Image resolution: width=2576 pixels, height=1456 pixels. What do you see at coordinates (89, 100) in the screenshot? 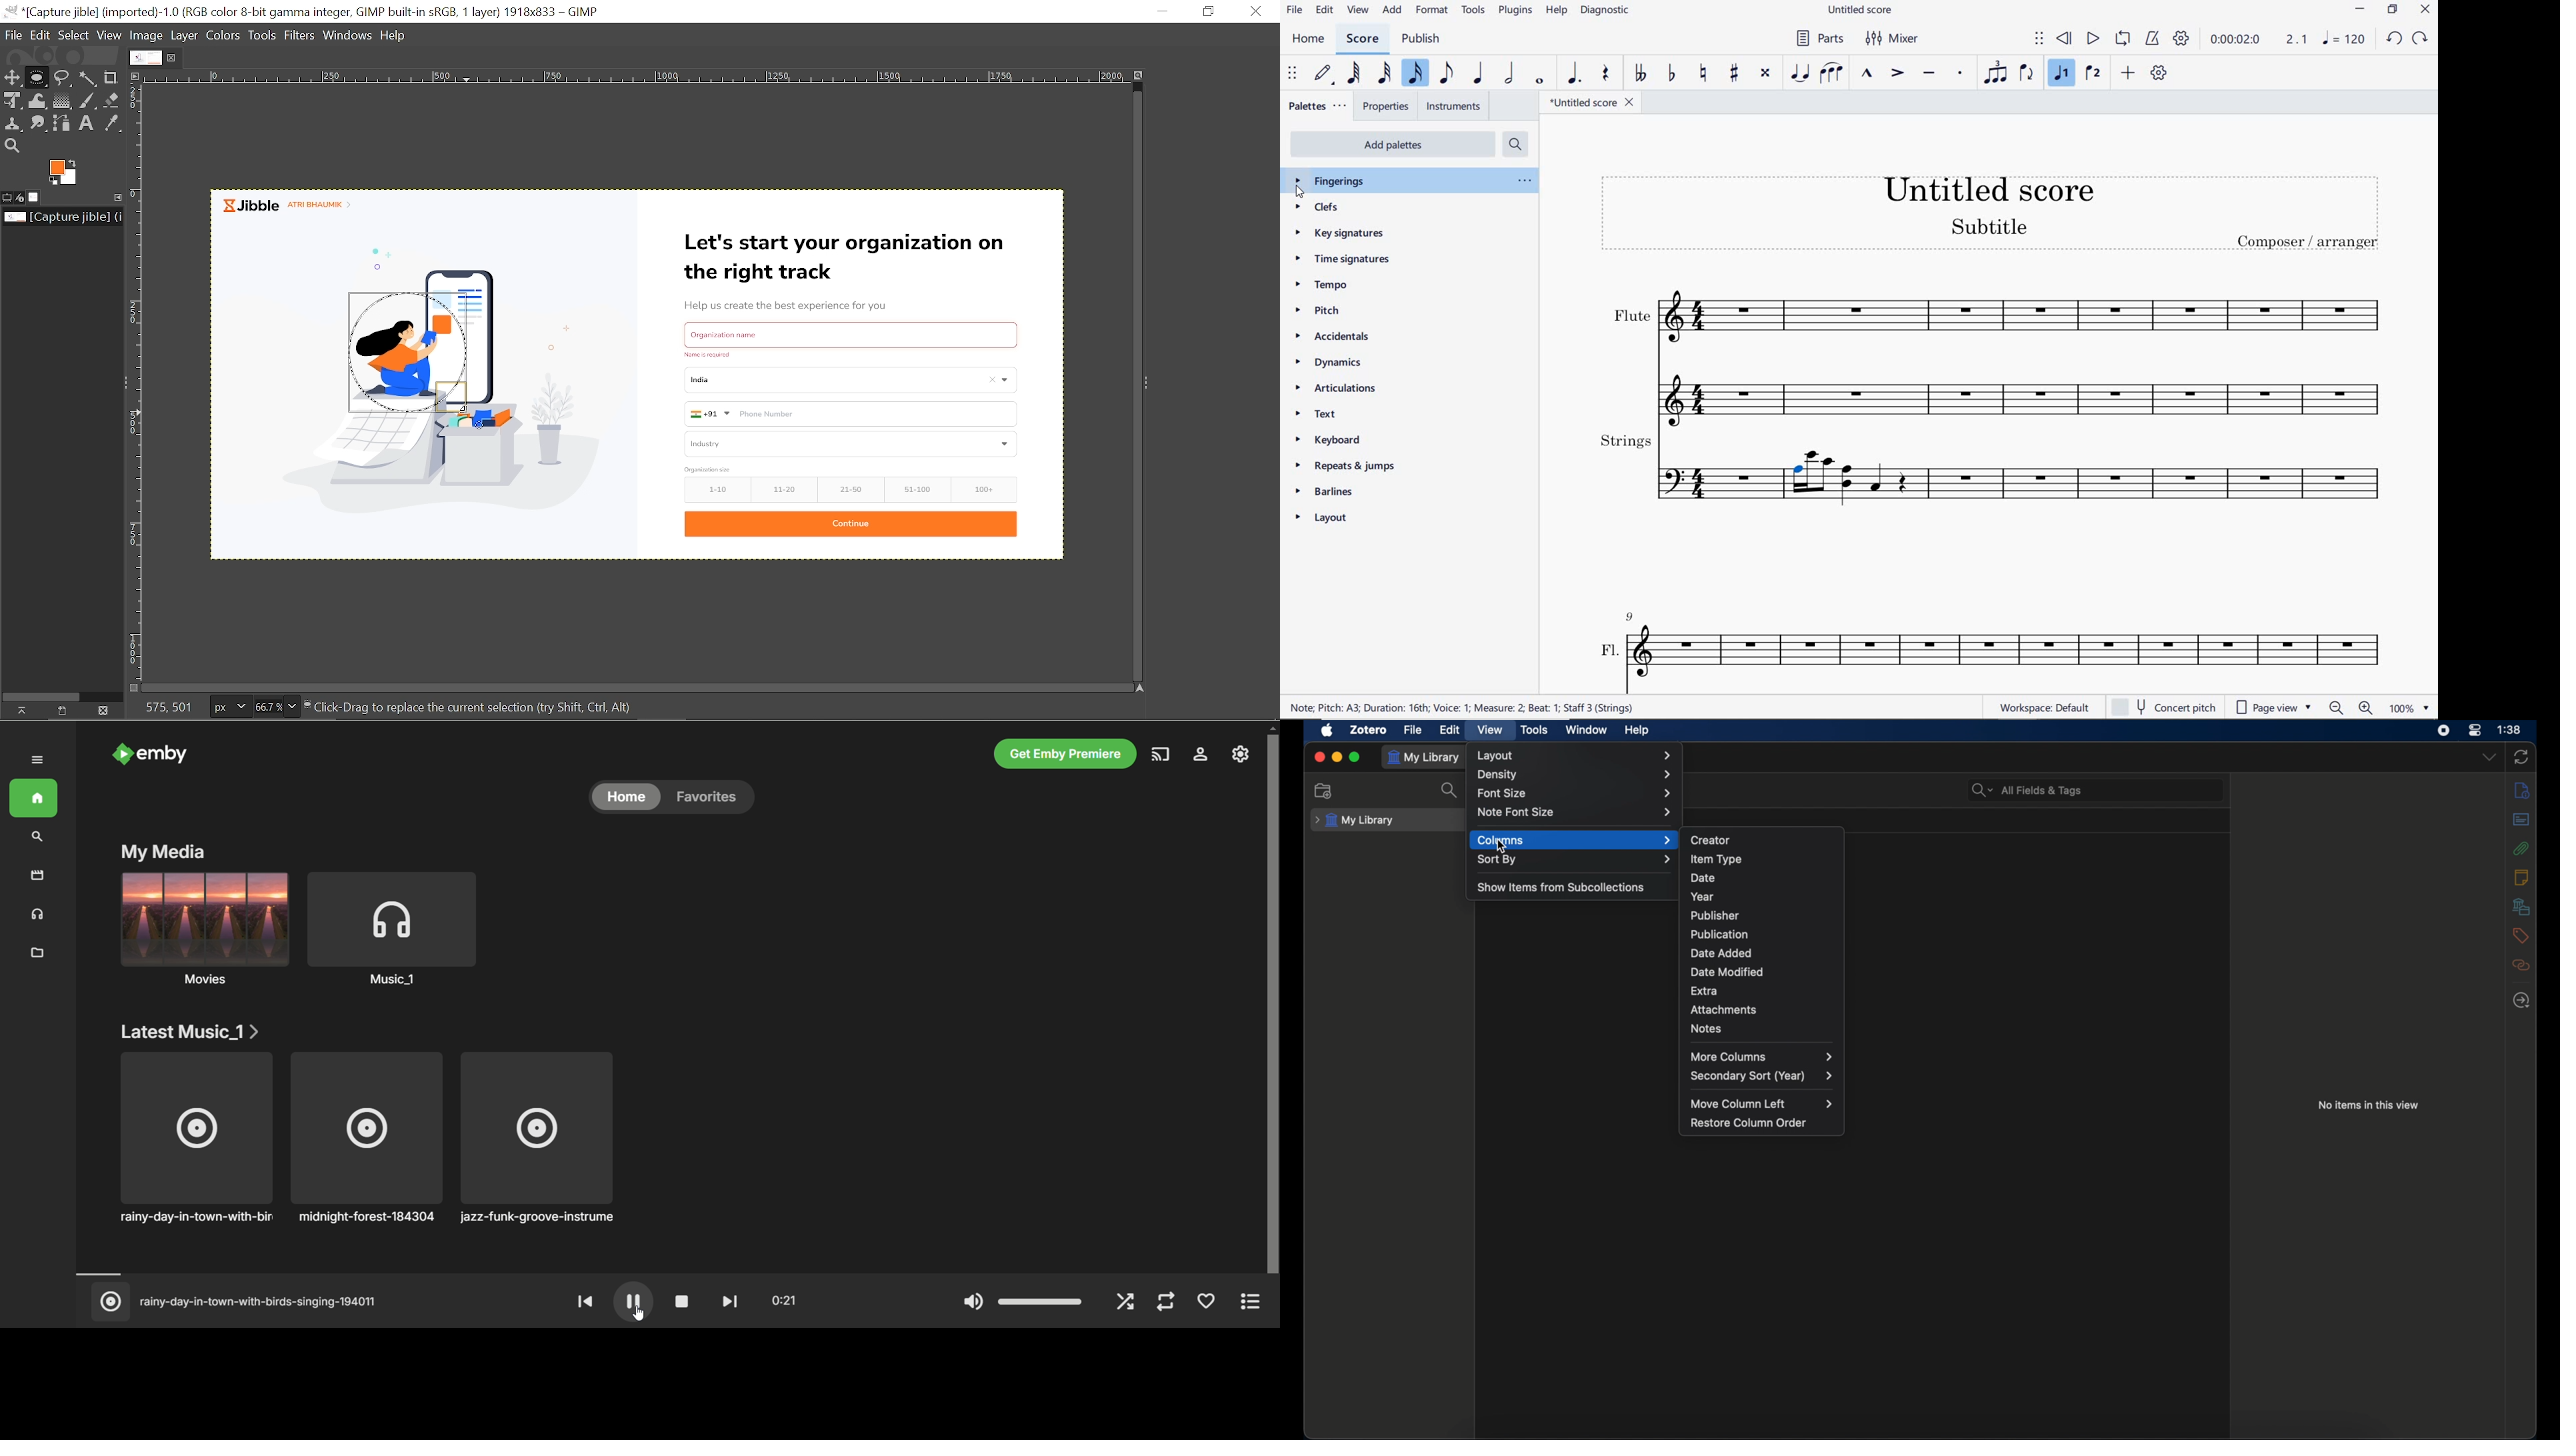
I see `Paintbrush tool` at bounding box center [89, 100].